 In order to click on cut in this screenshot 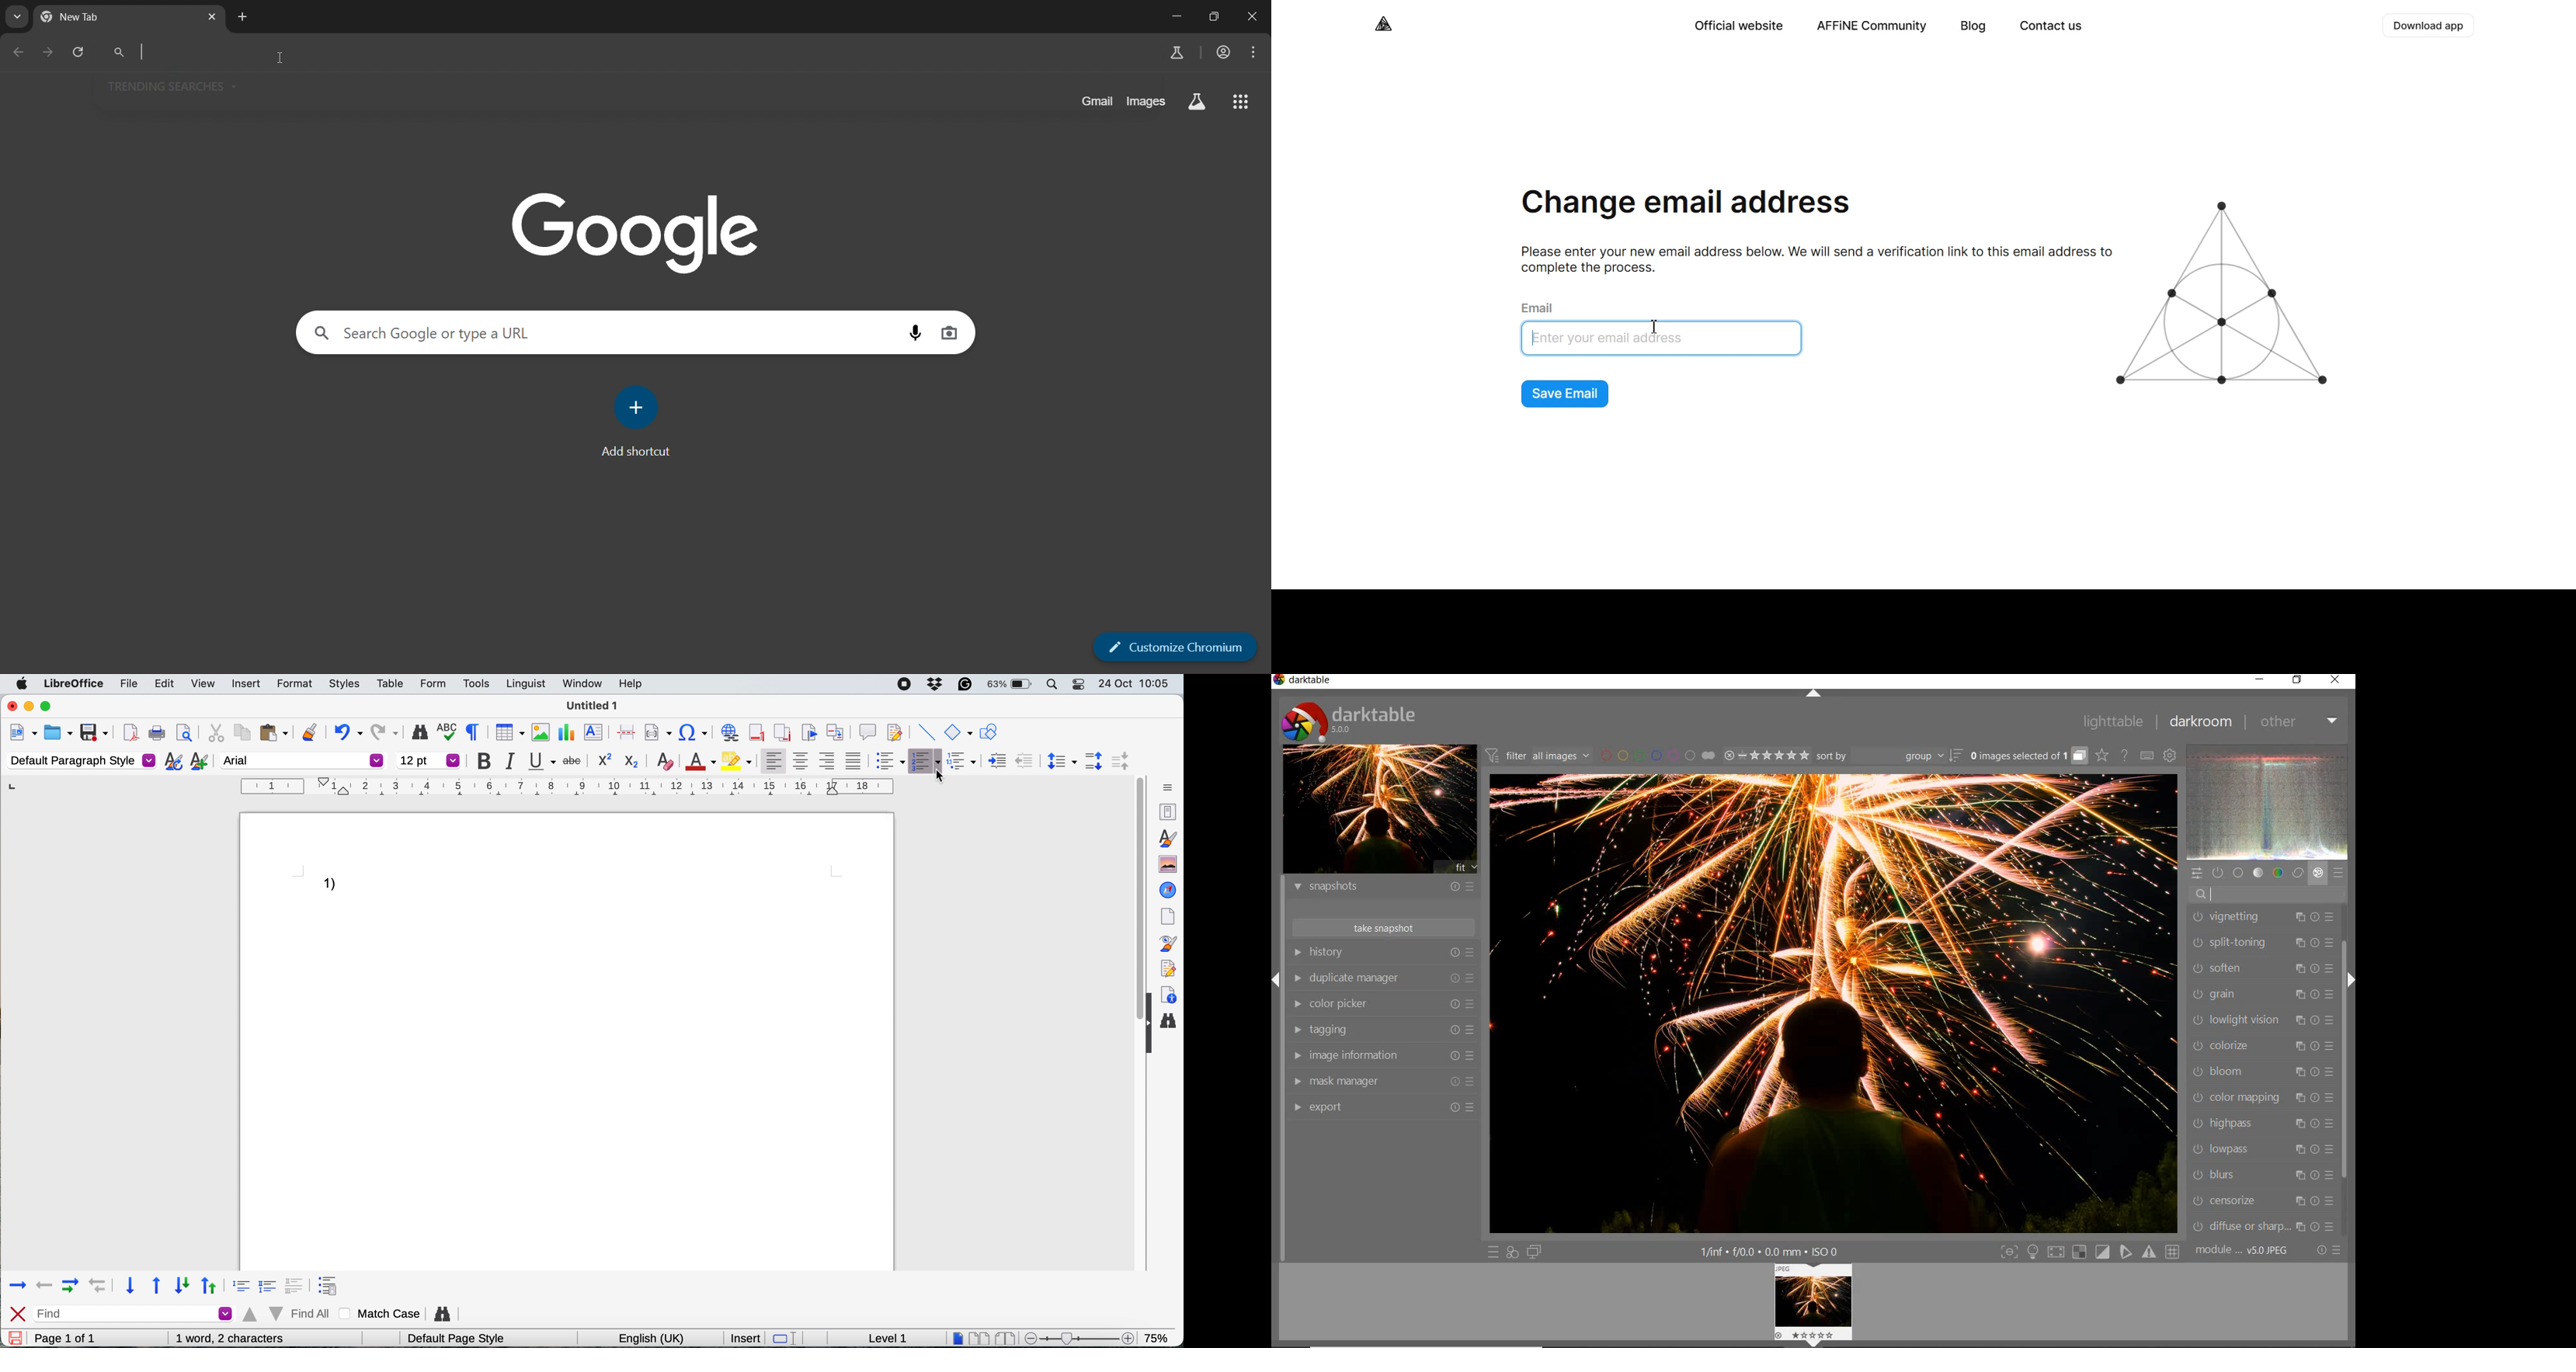, I will do `click(215, 732)`.